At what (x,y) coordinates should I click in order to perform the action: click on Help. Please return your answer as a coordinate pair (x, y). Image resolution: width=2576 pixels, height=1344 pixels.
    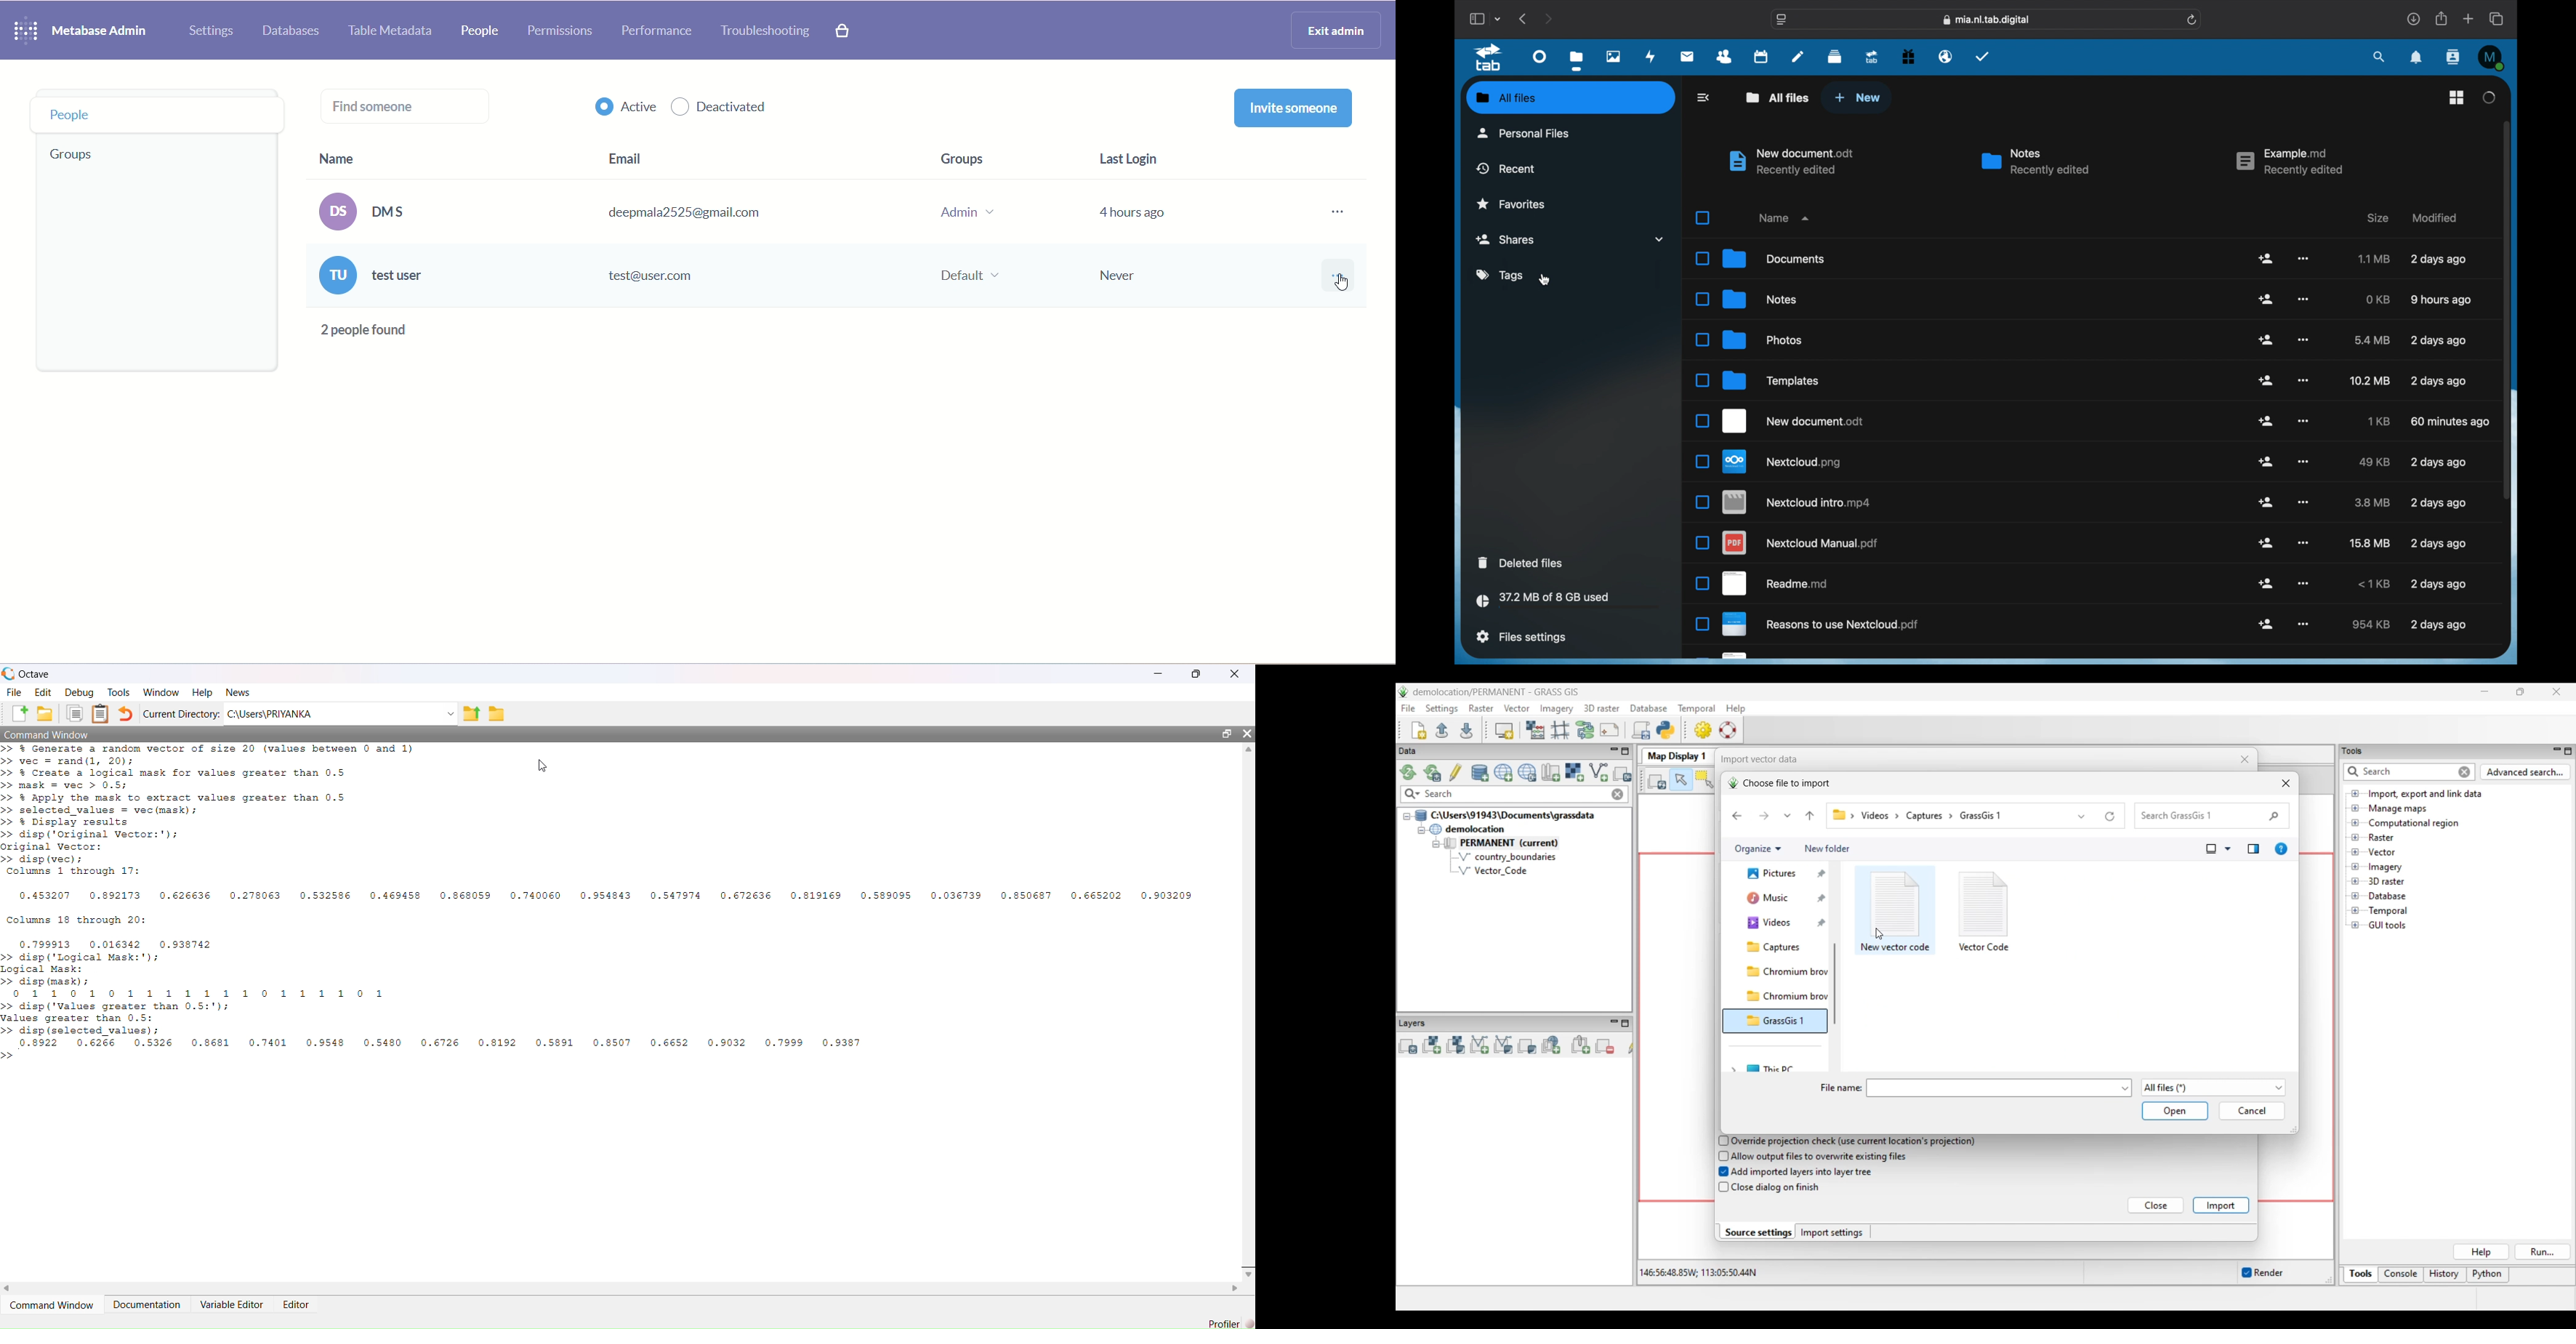
    Looking at the image, I should click on (203, 695).